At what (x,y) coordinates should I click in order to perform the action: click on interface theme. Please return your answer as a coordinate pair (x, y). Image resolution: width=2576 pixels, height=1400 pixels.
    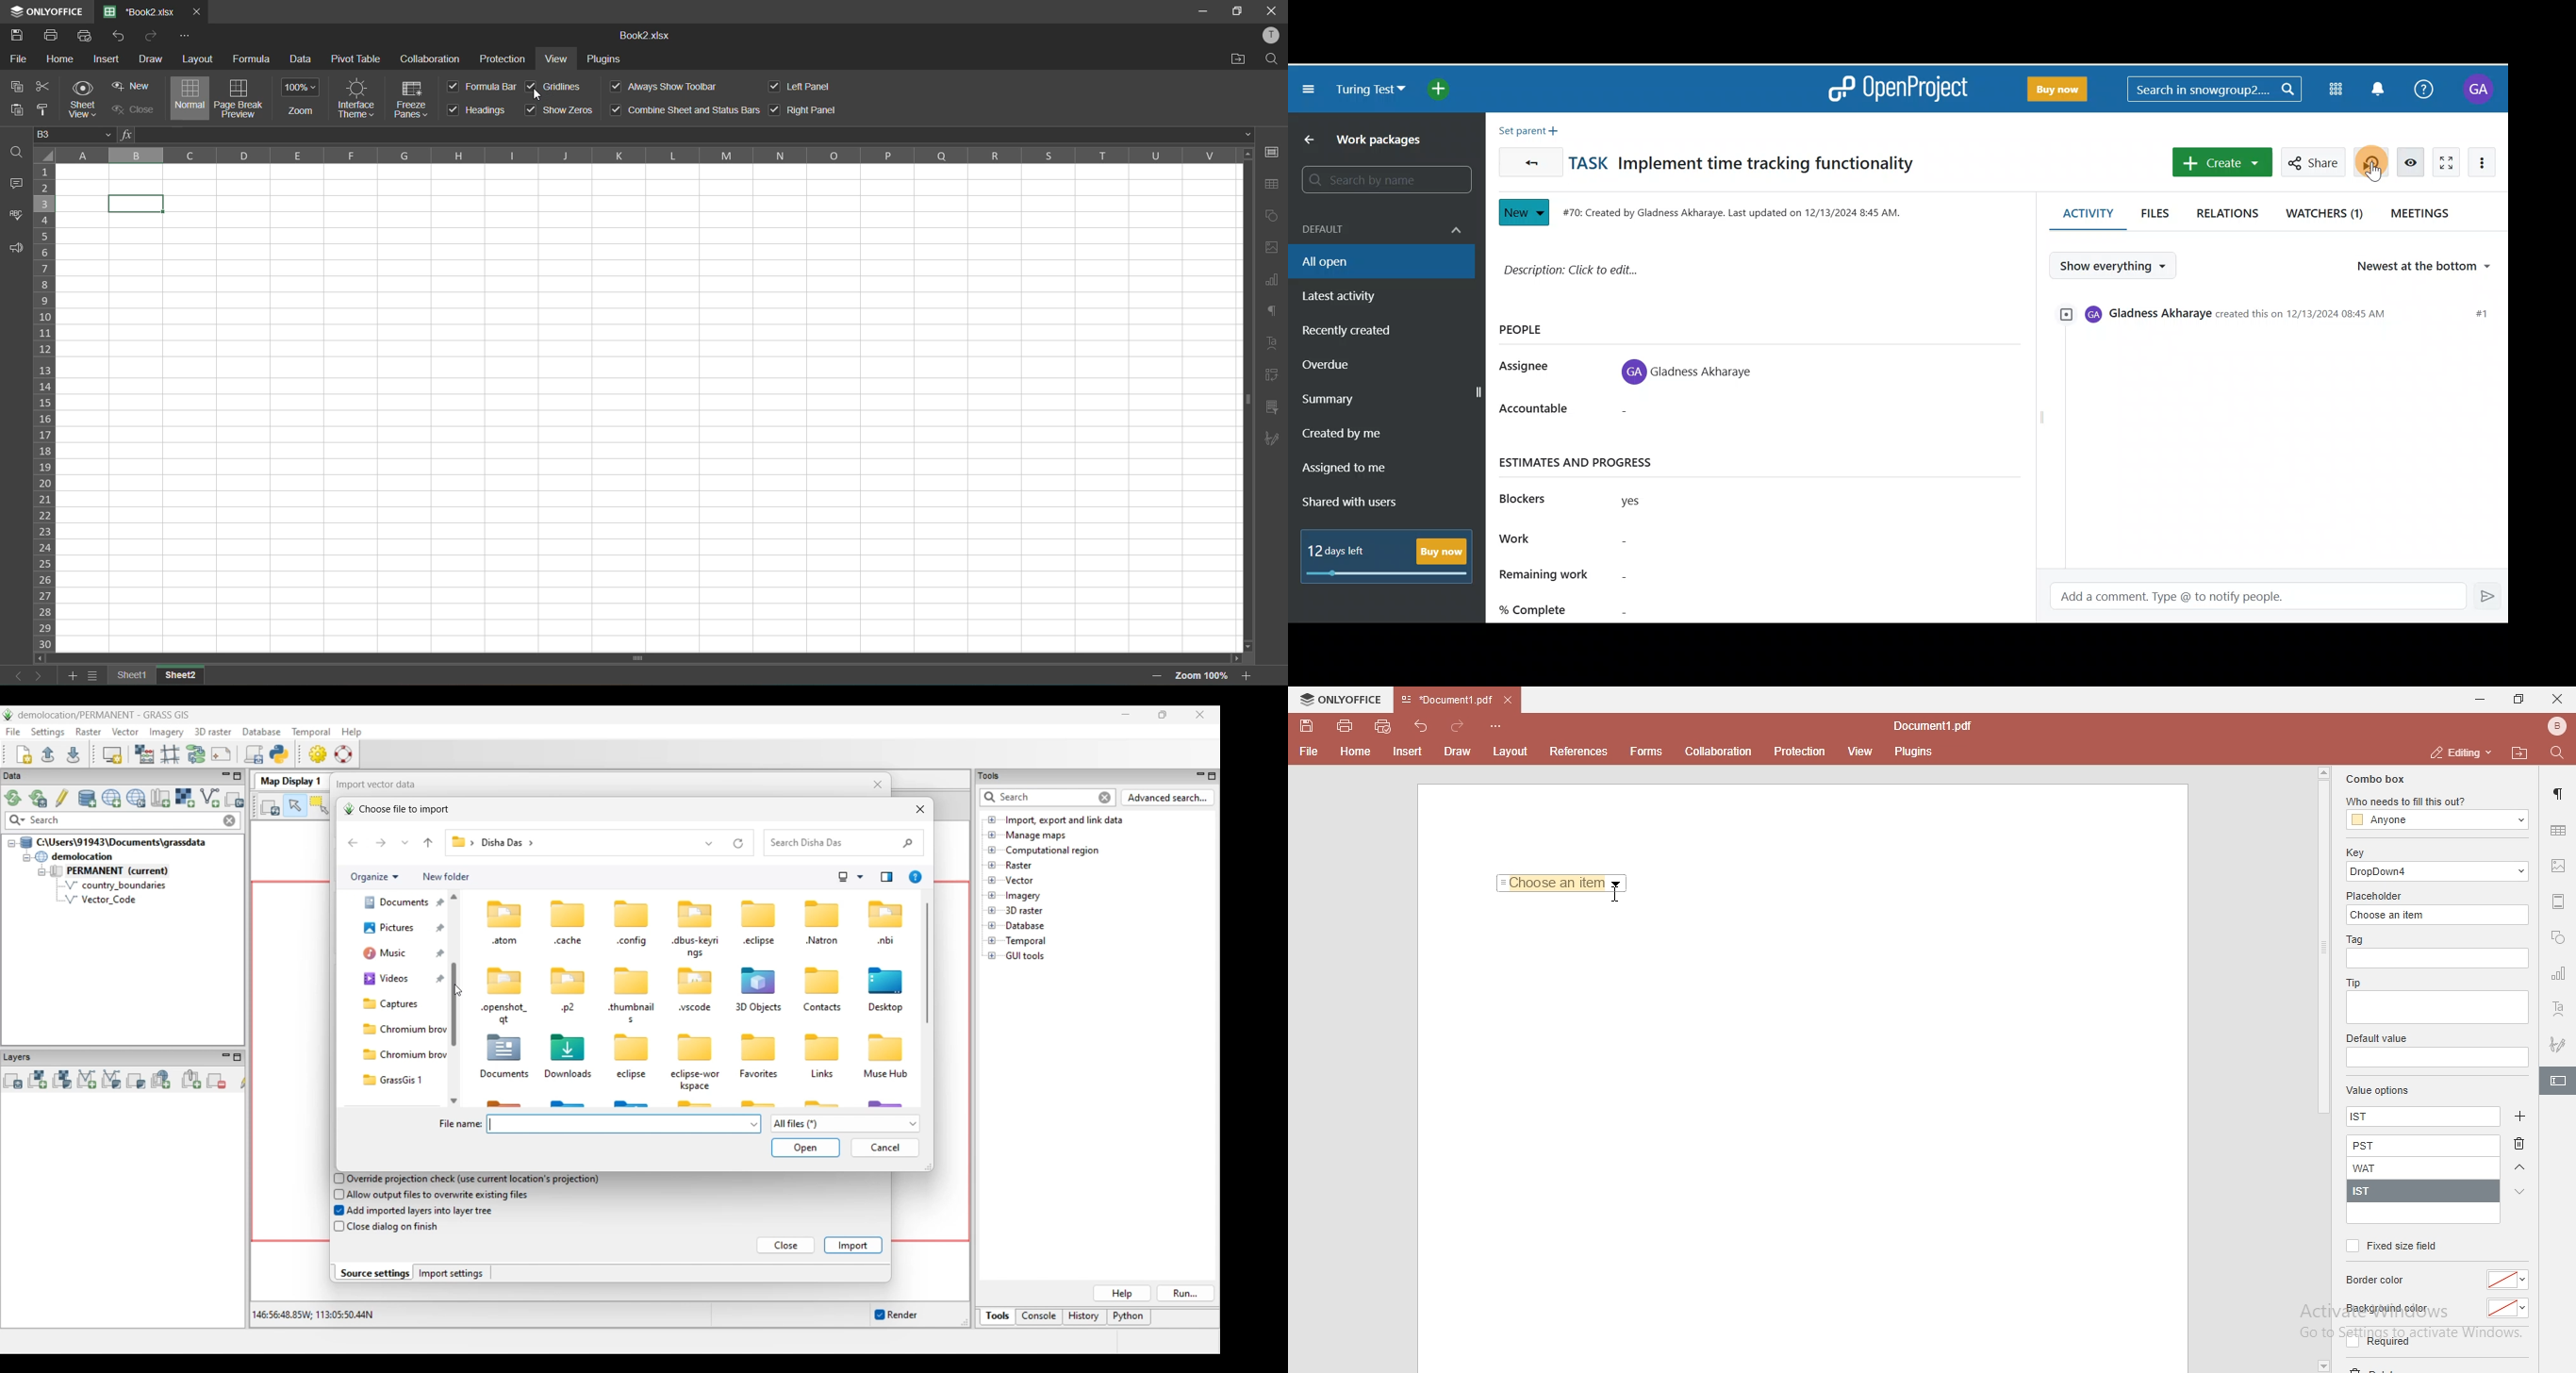
    Looking at the image, I should click on (358, 97).